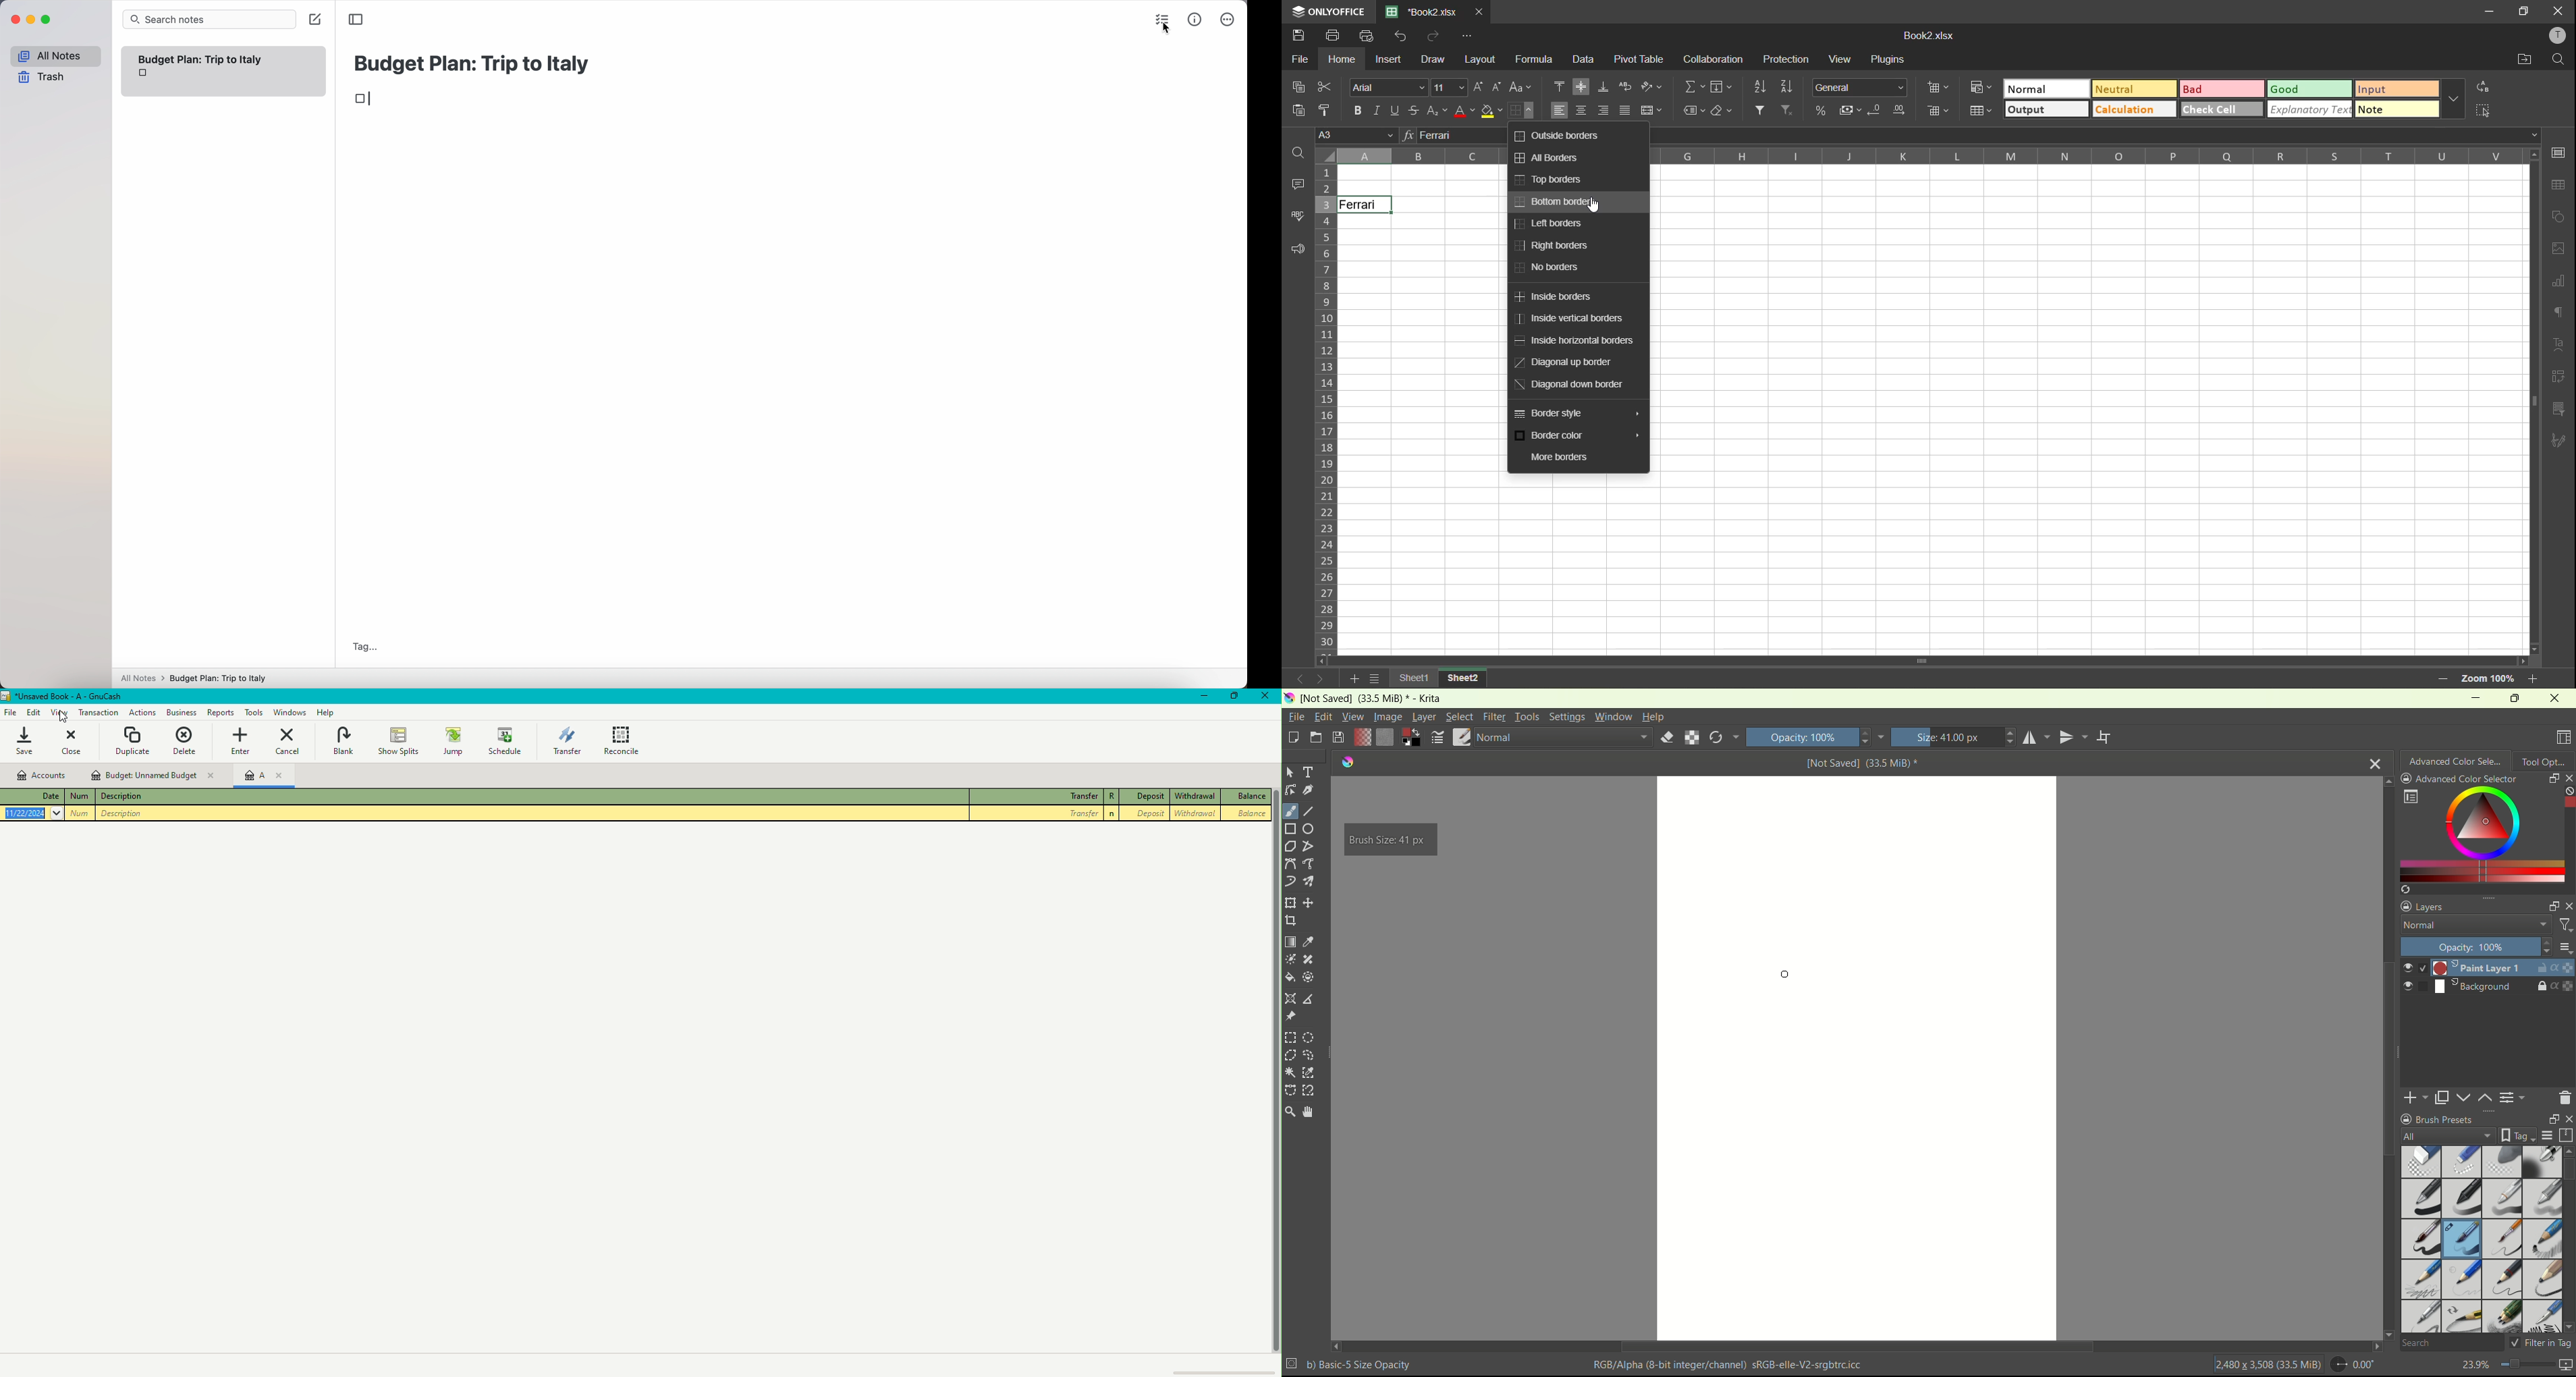  What do you see at coordinates (1789, 972) in the screenshot?
I see `cursor/brush` at bounding box center [1789, 972].